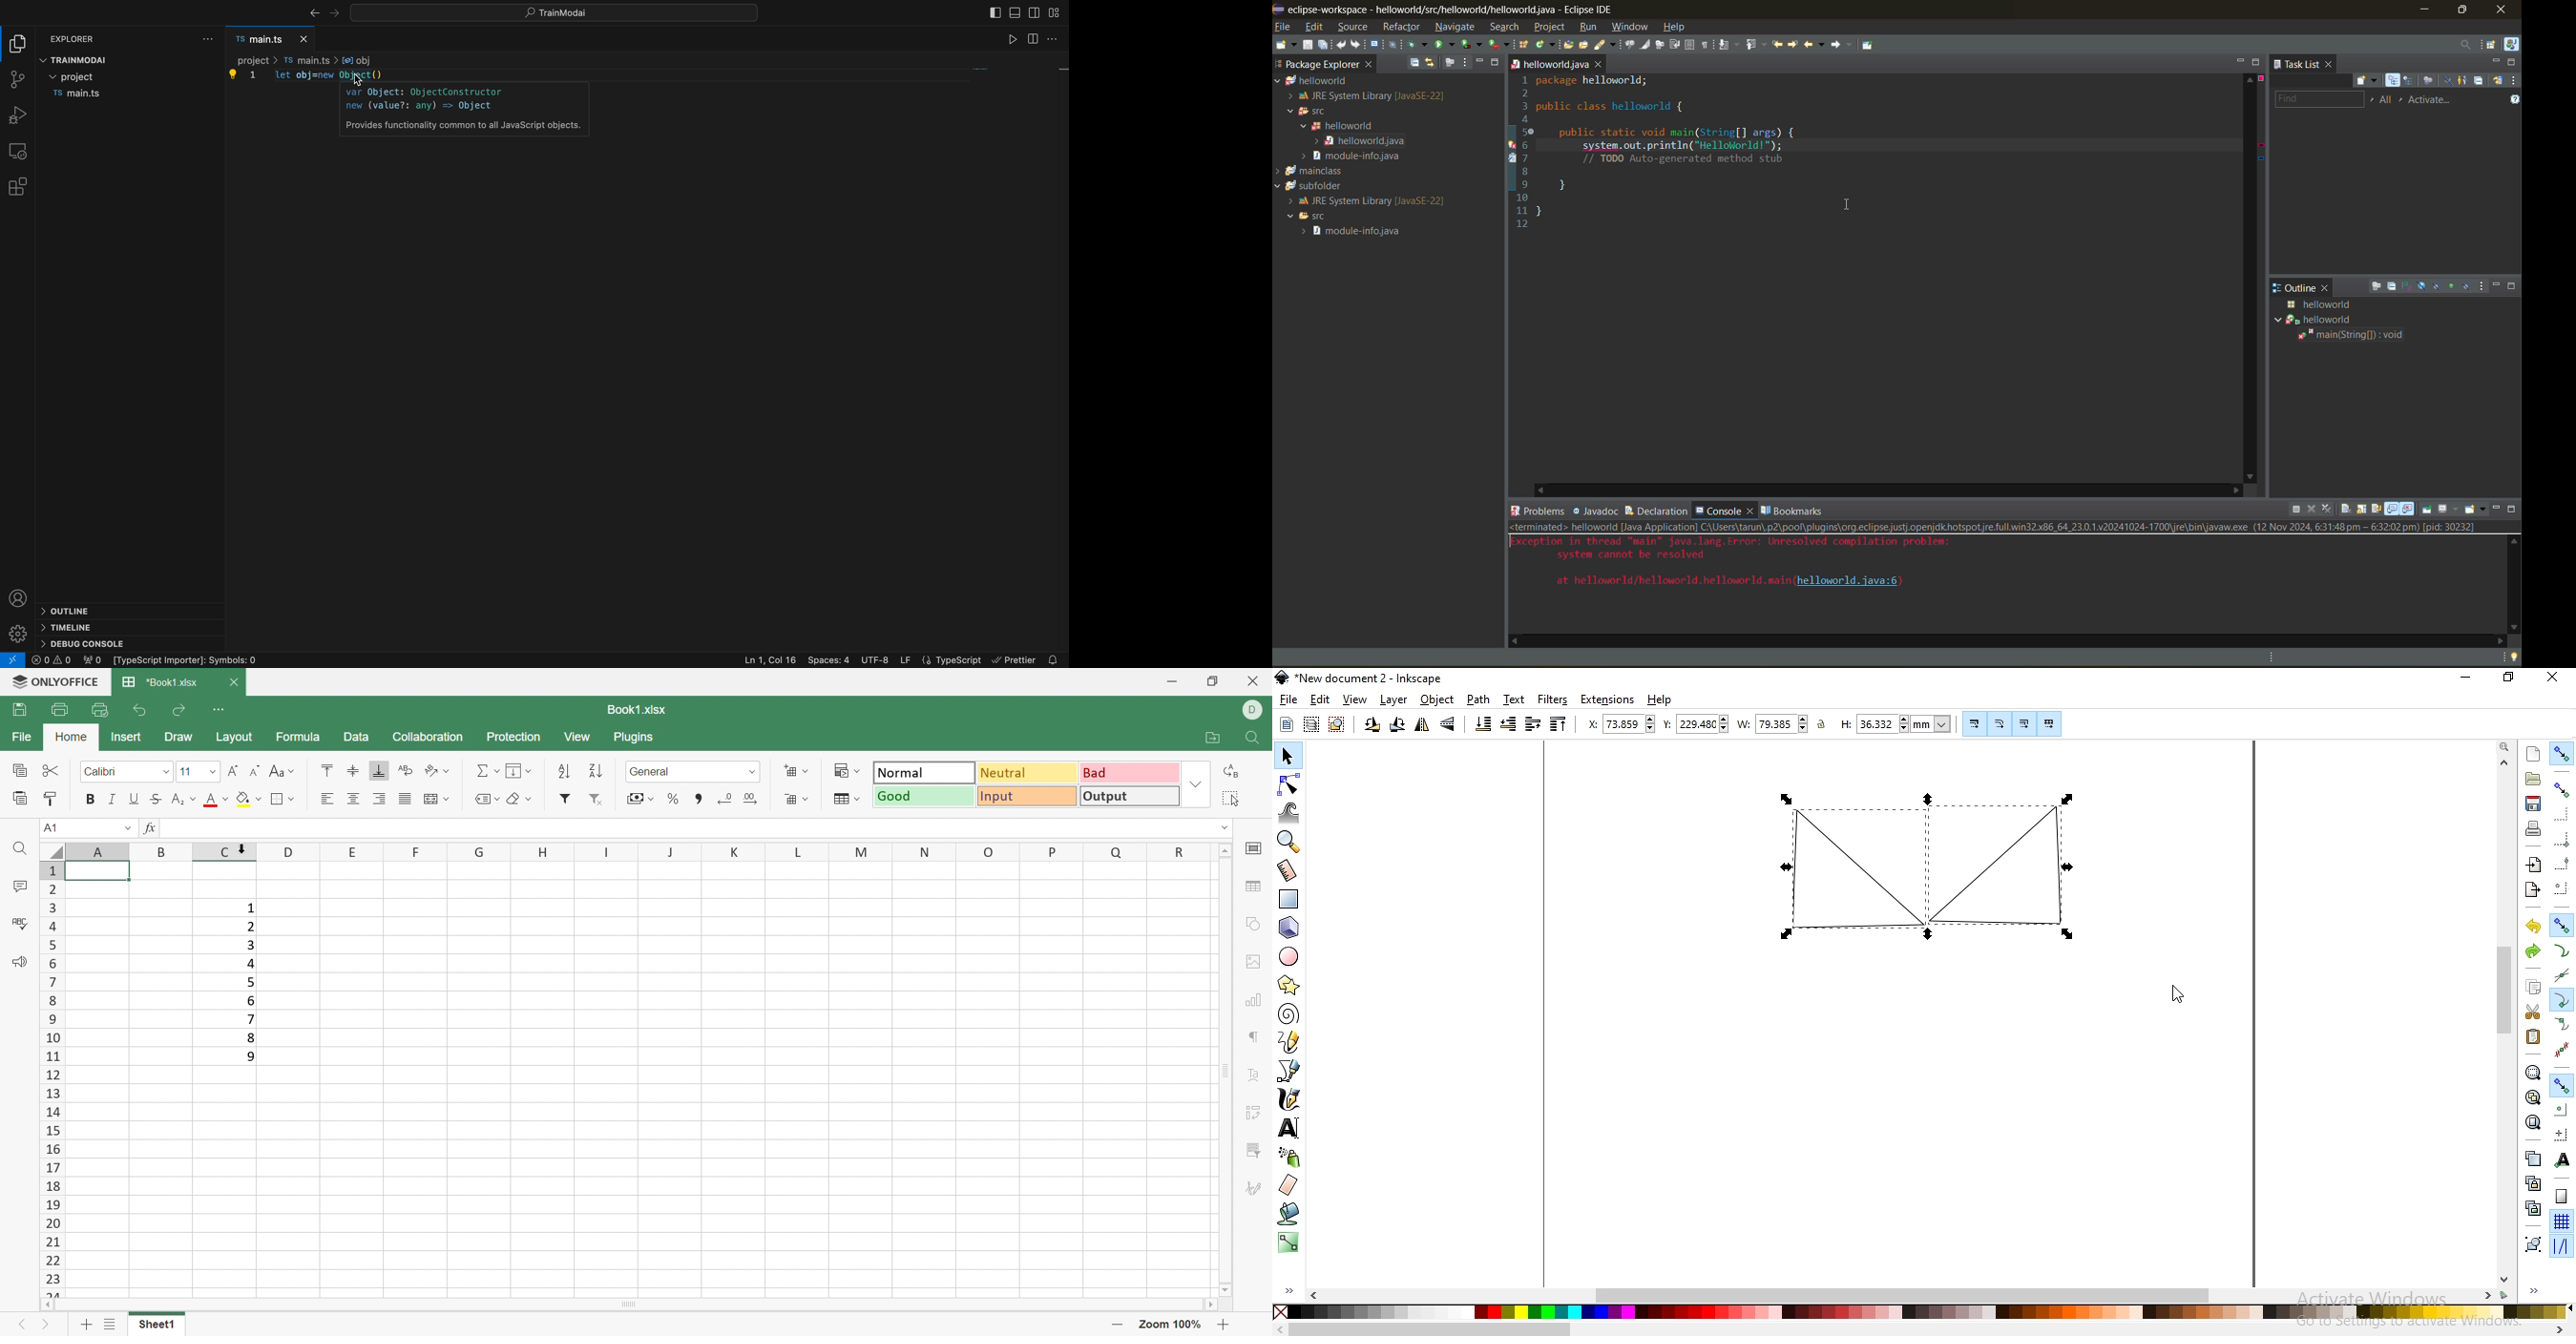 This screenshot has height=1344, width=2576. Describe the element at coordinates (306, 60) in the screenshot. I see `Breadcrumb` at that location.